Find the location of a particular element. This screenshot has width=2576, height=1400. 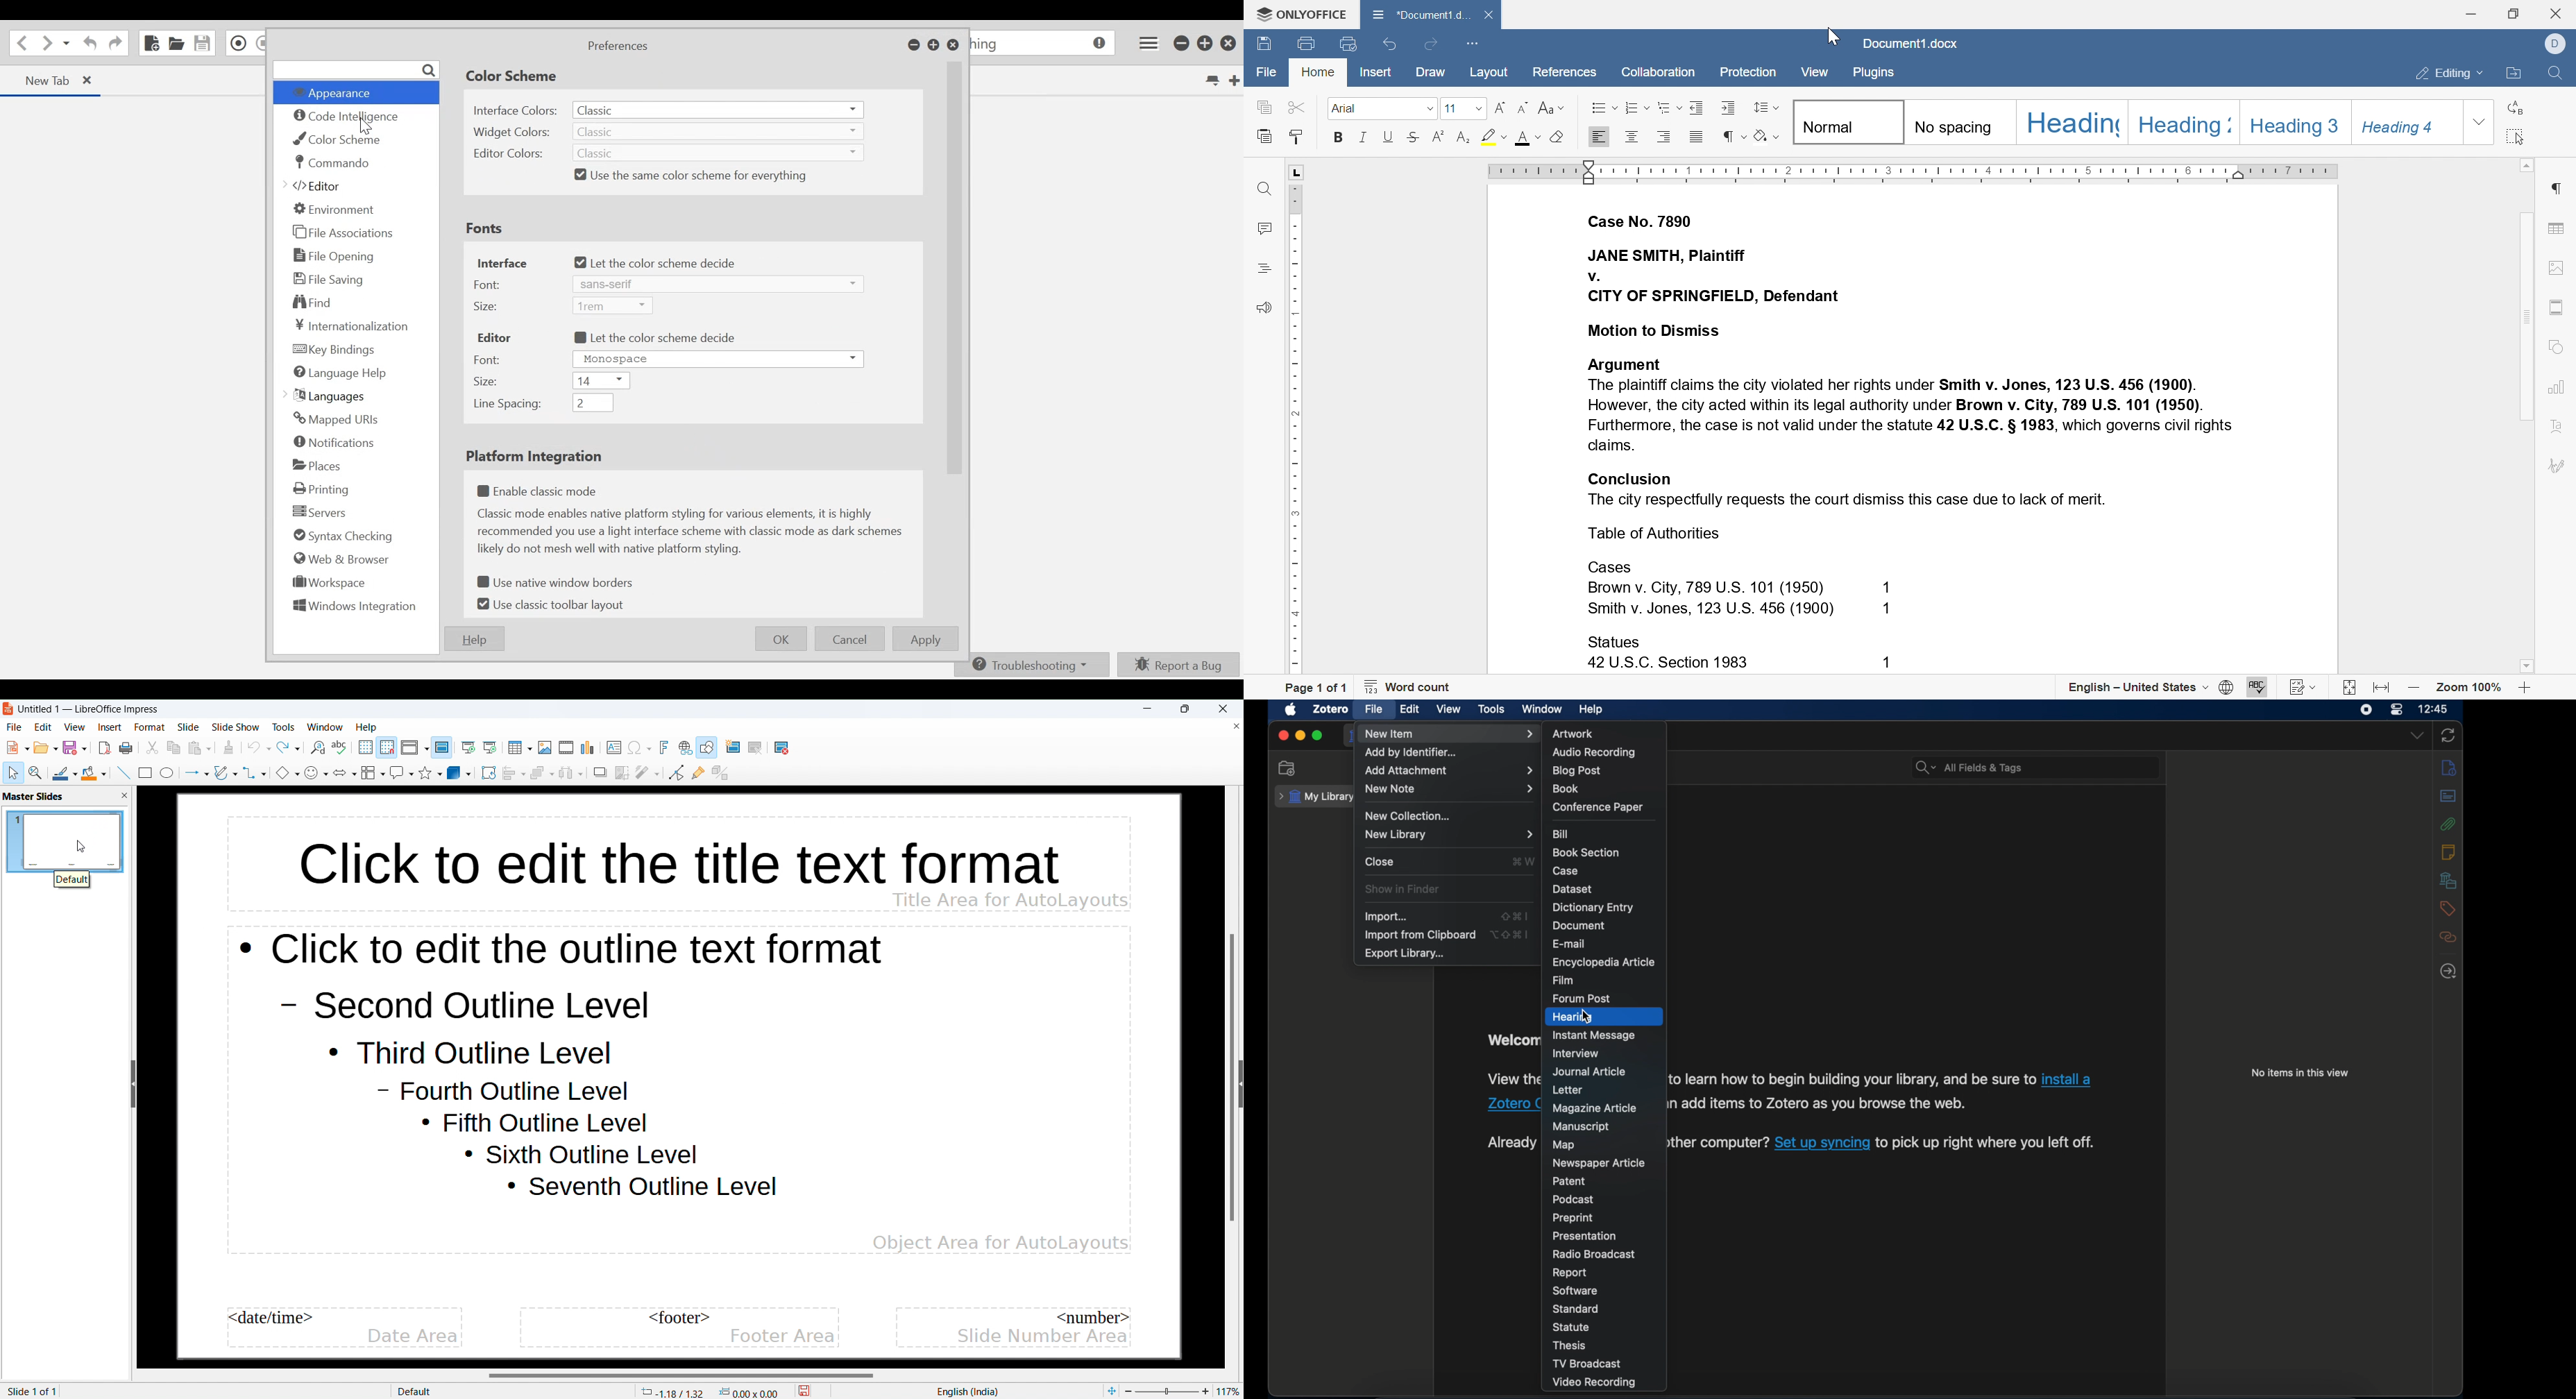

book section is located at coordinates (1586, 852).